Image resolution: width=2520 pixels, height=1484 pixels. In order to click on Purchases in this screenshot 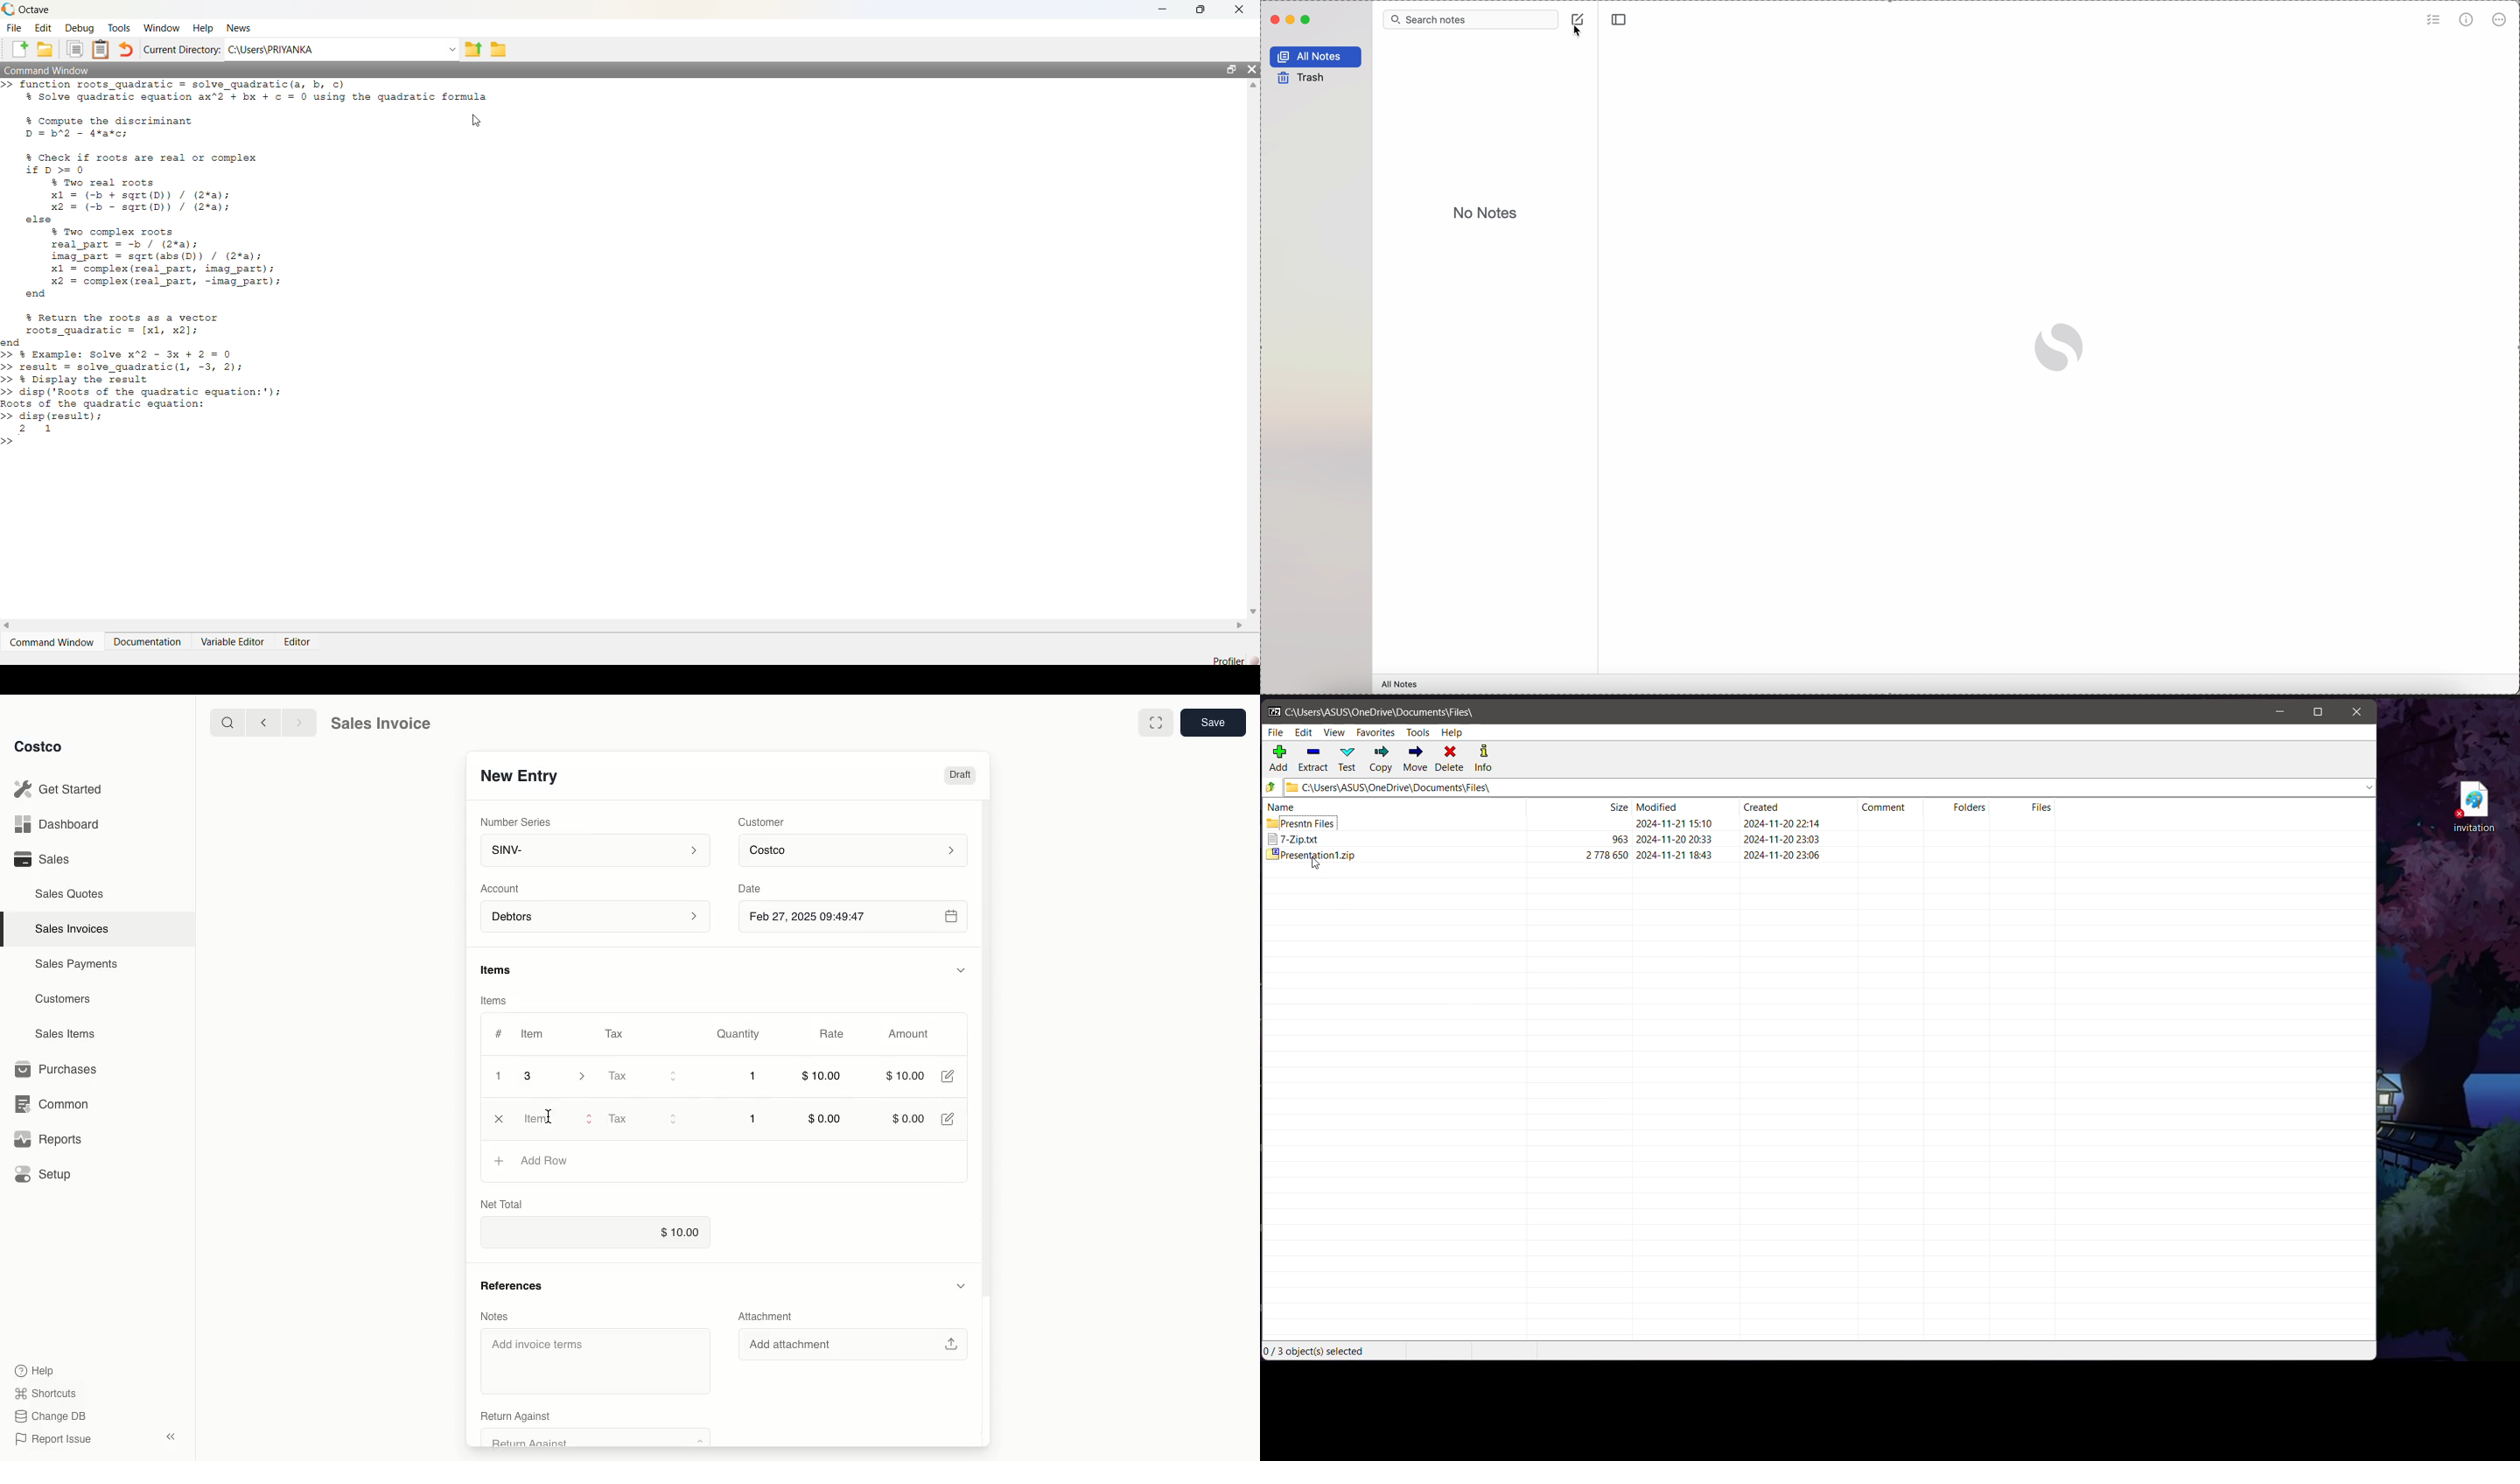, I will do `click(57, 1069)`.